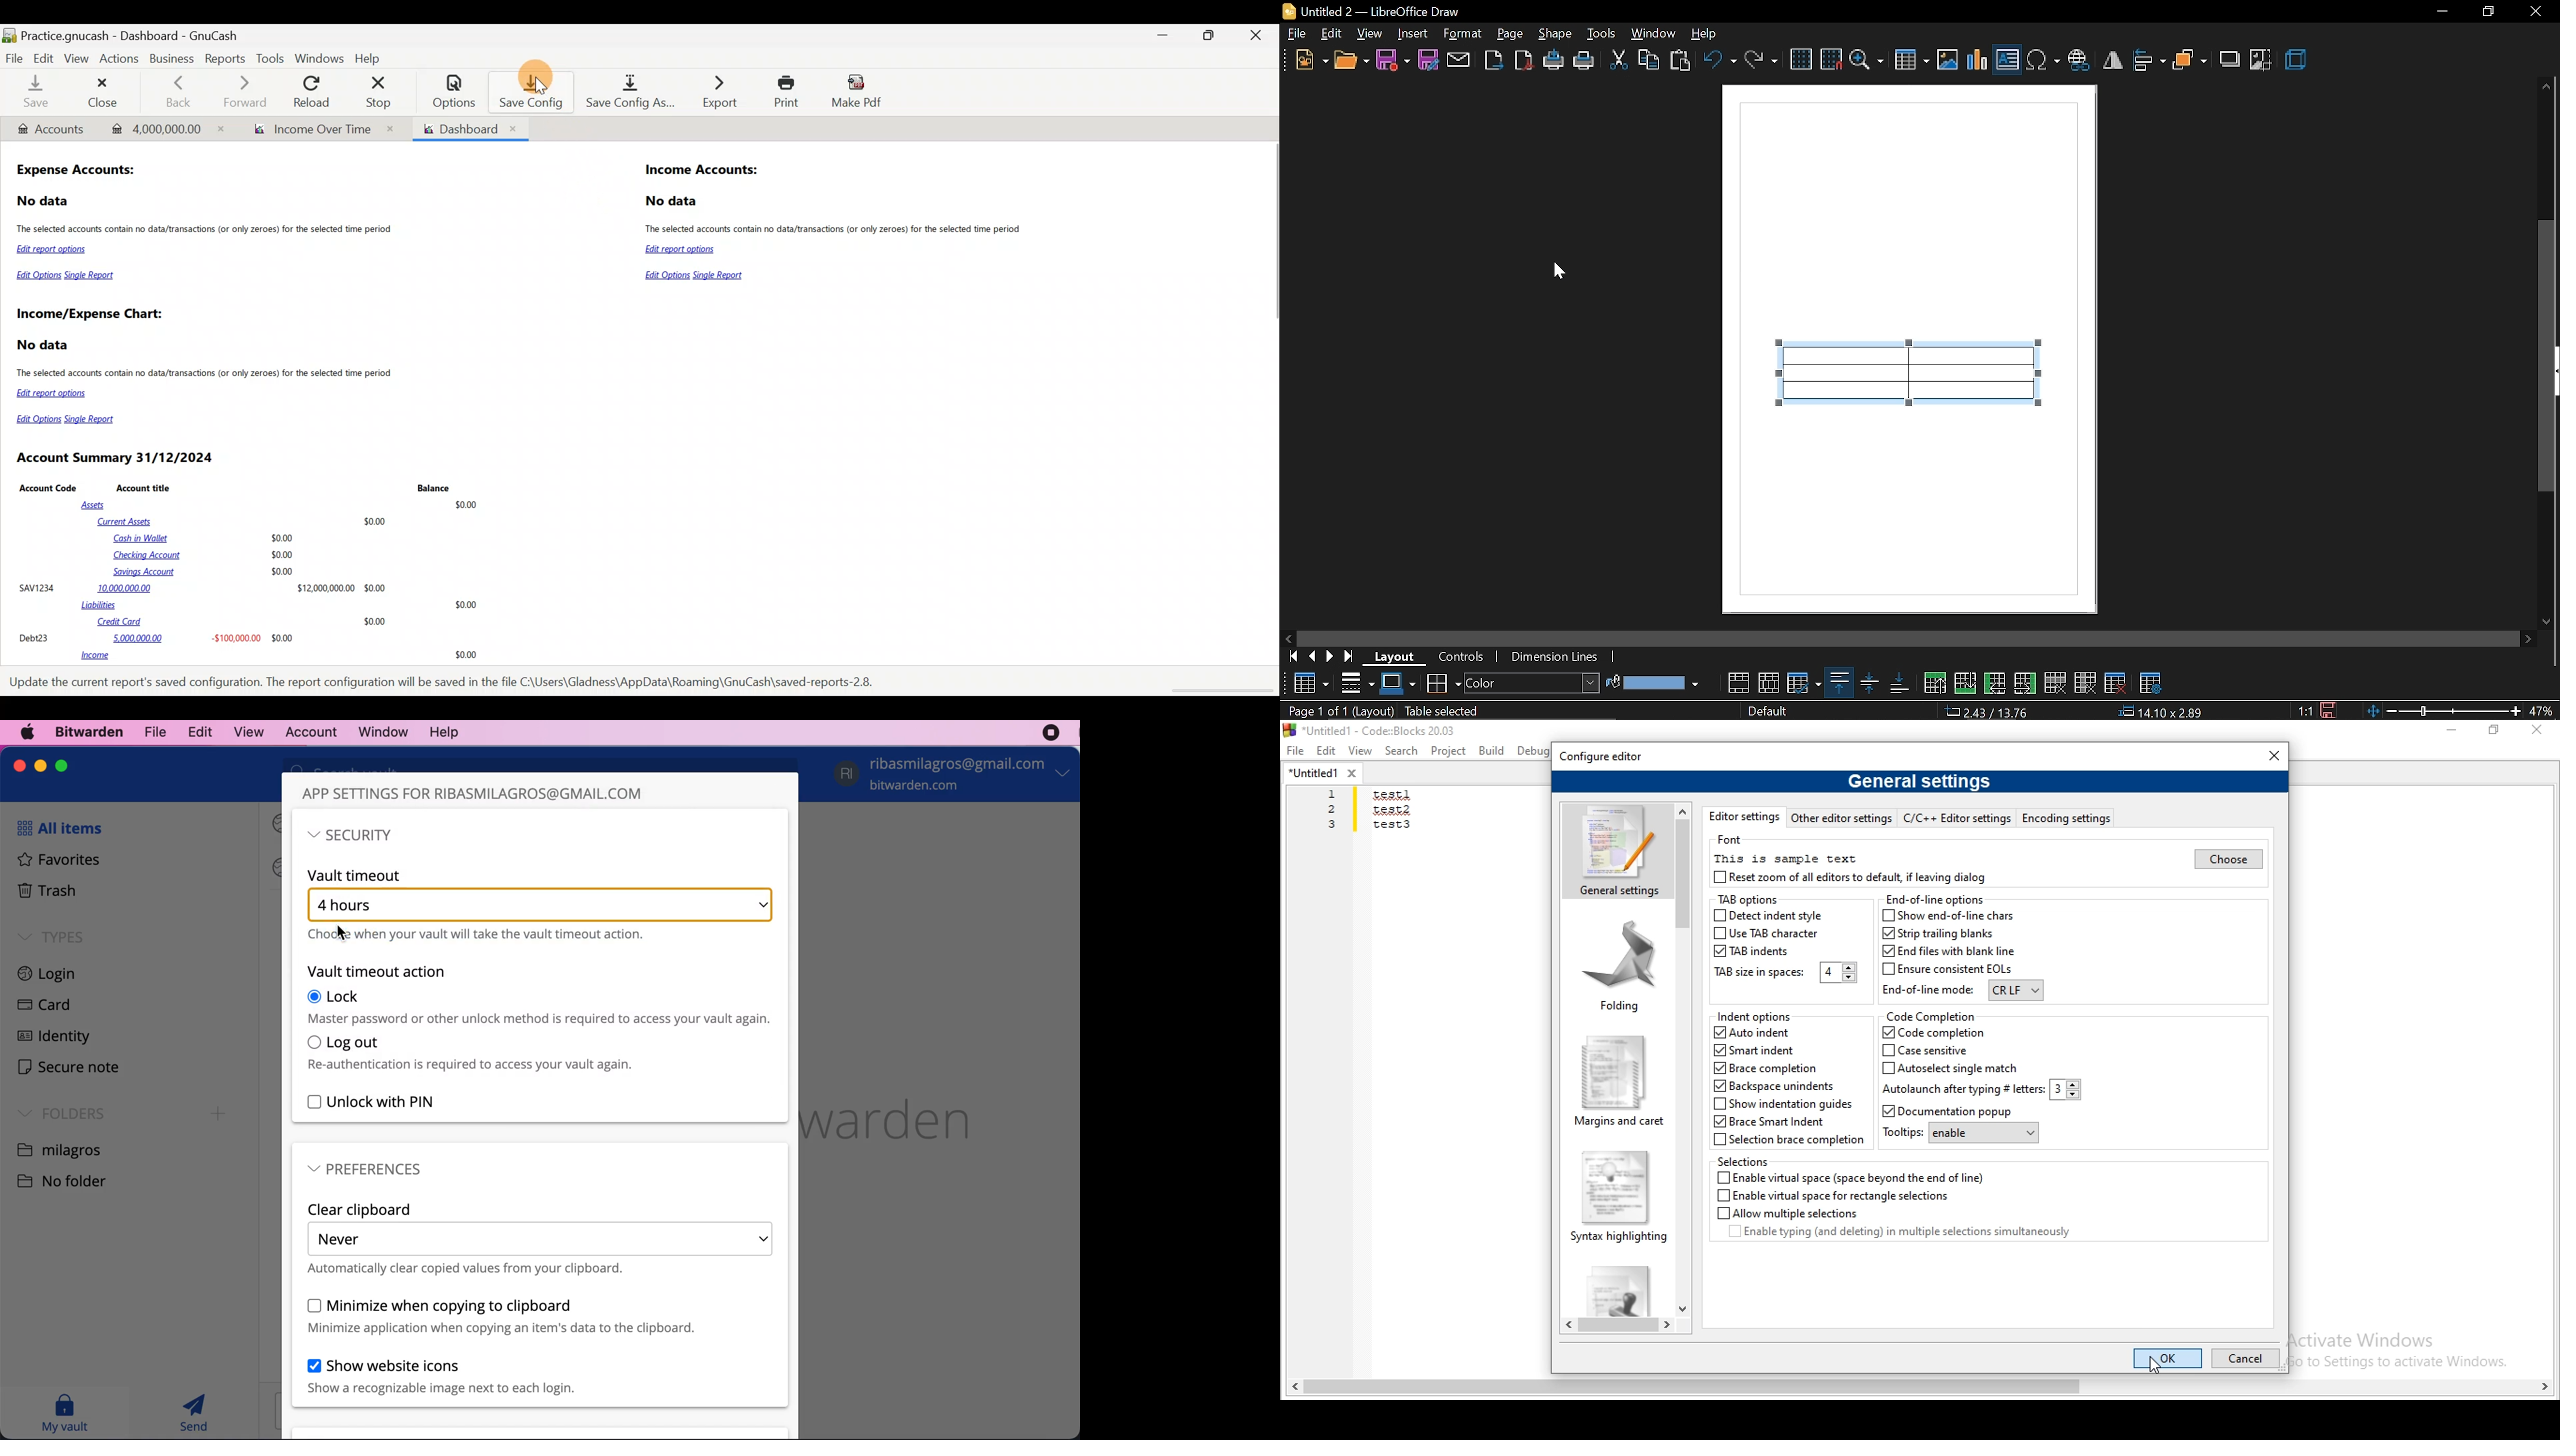  What do you see at coordinates (1852, 1177) in the screenshot?
I see `Enable virtual space (space beyond the end of line)` at bounding box center [1852, 1177].